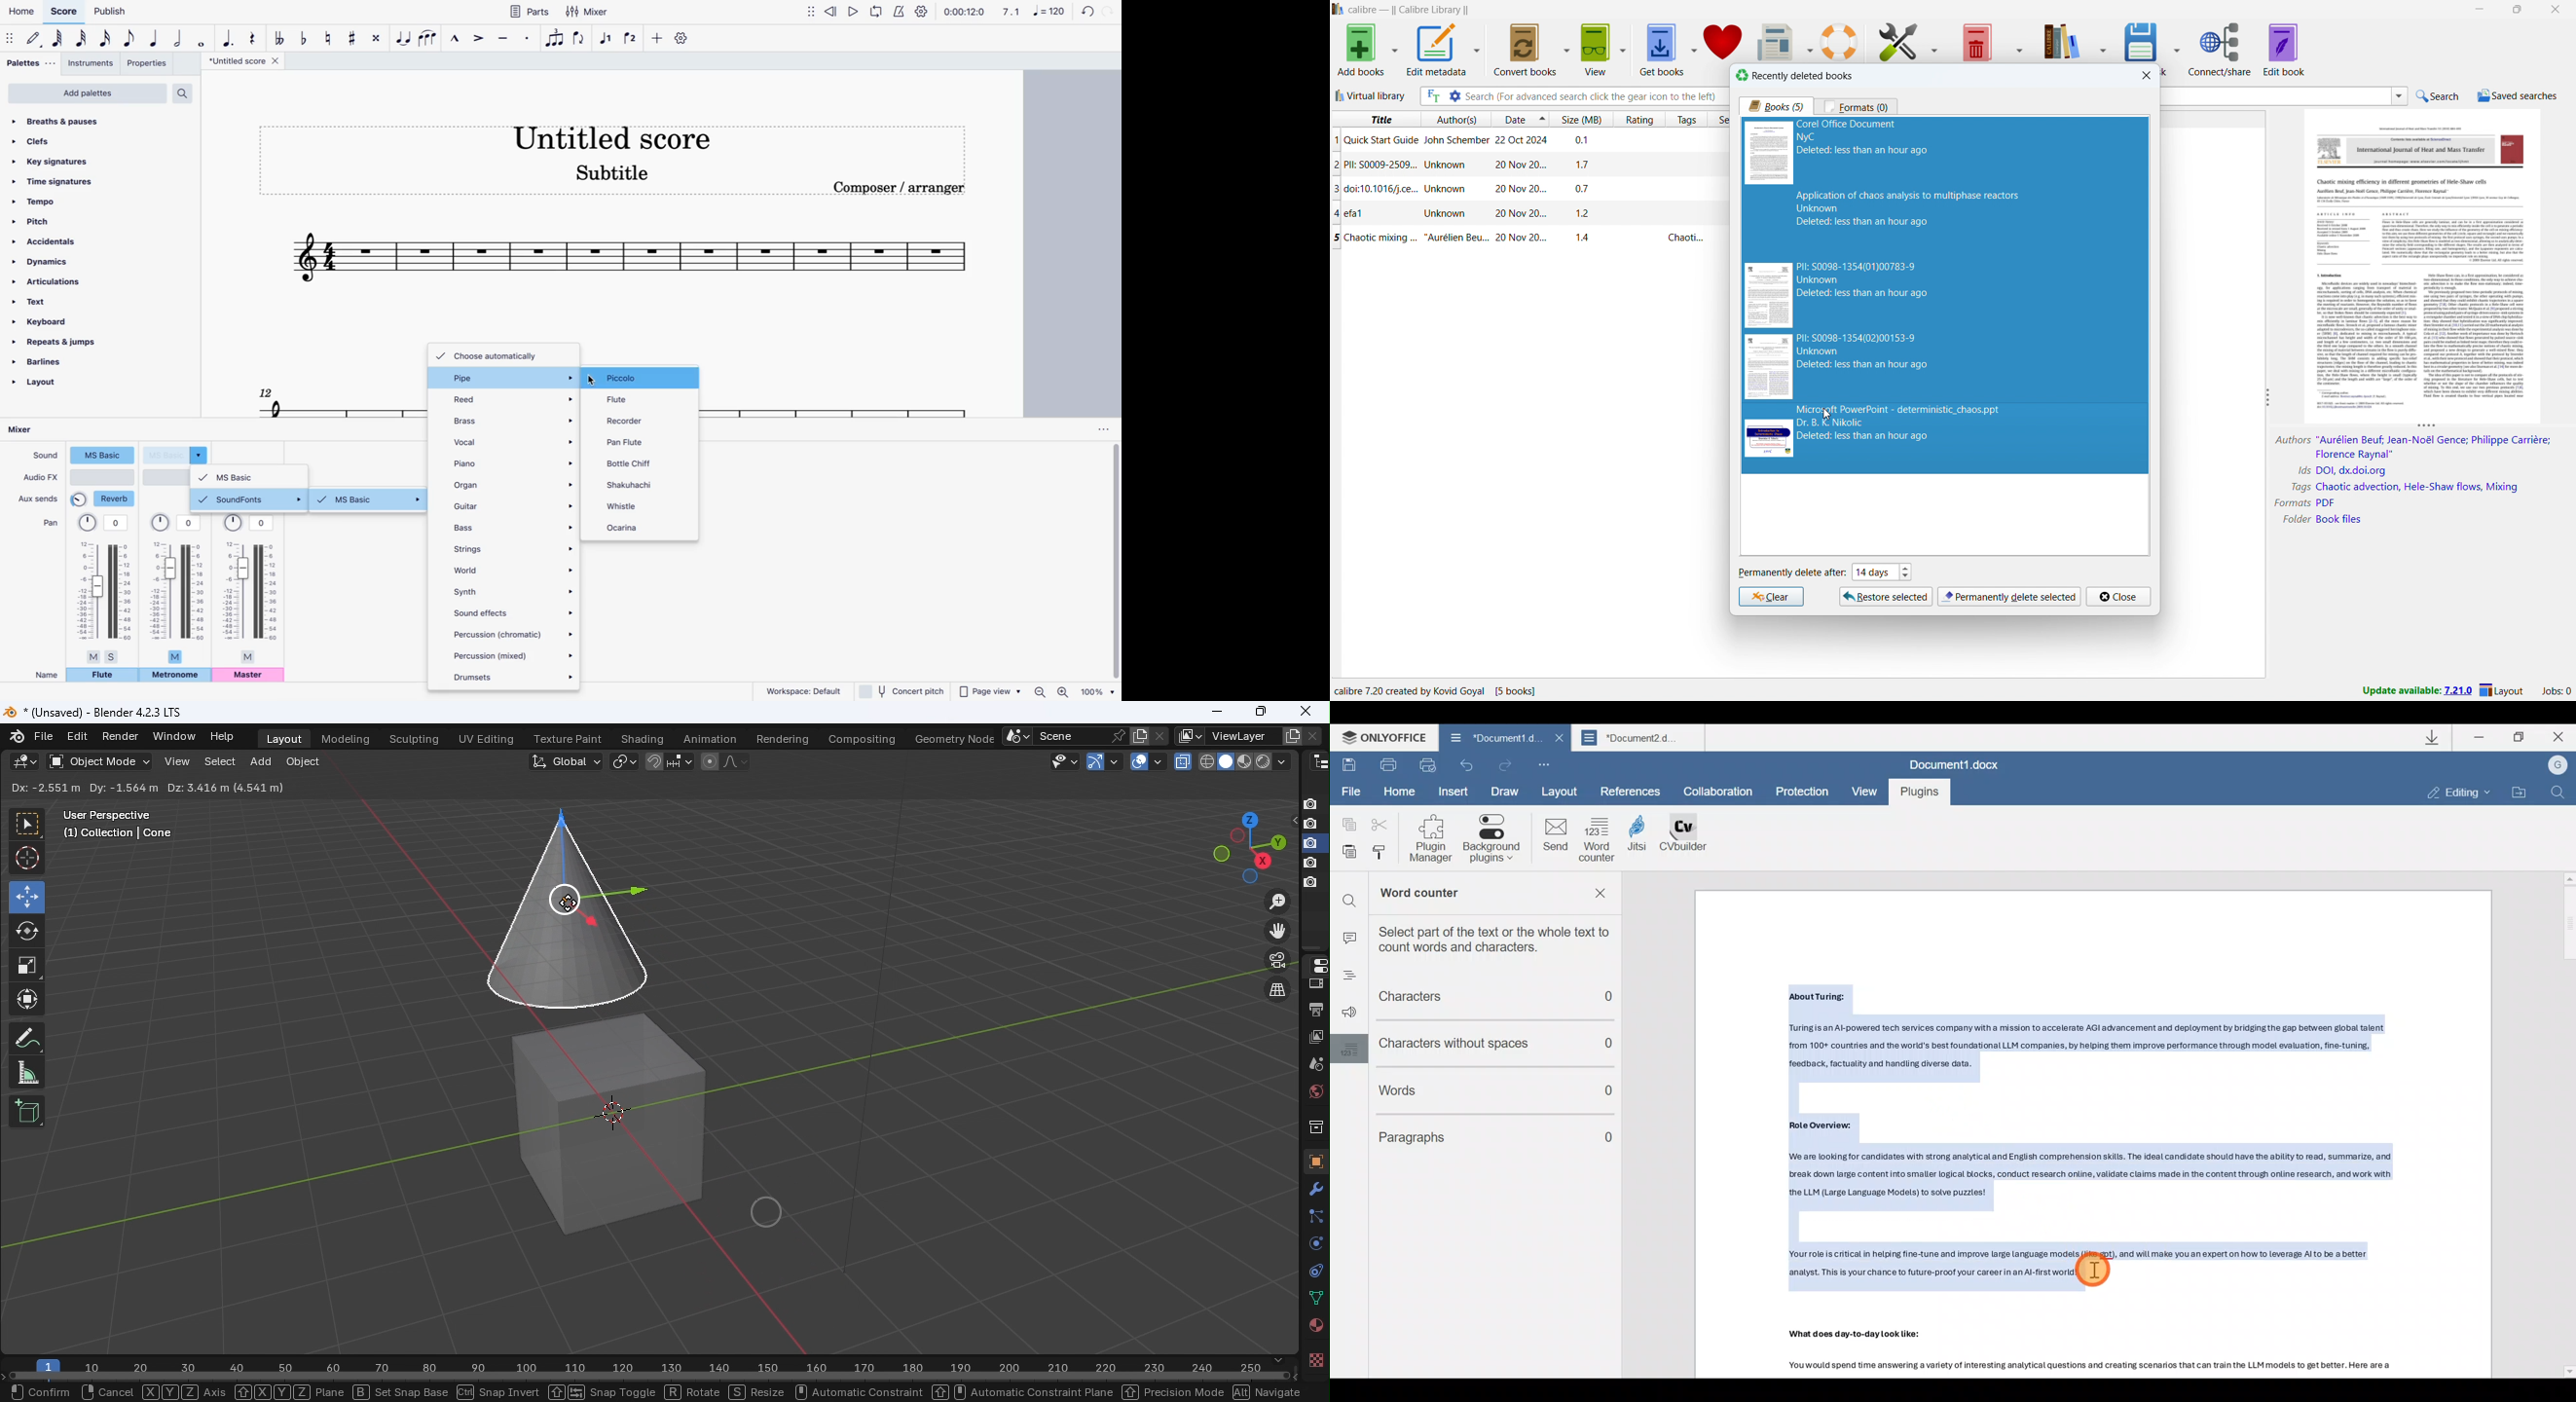 Image resolution: width=2576 pixels, height=1428 pixels. Describe the element at coordinates (1918, 793) in the screenshot. I see `Plugins` at that location.